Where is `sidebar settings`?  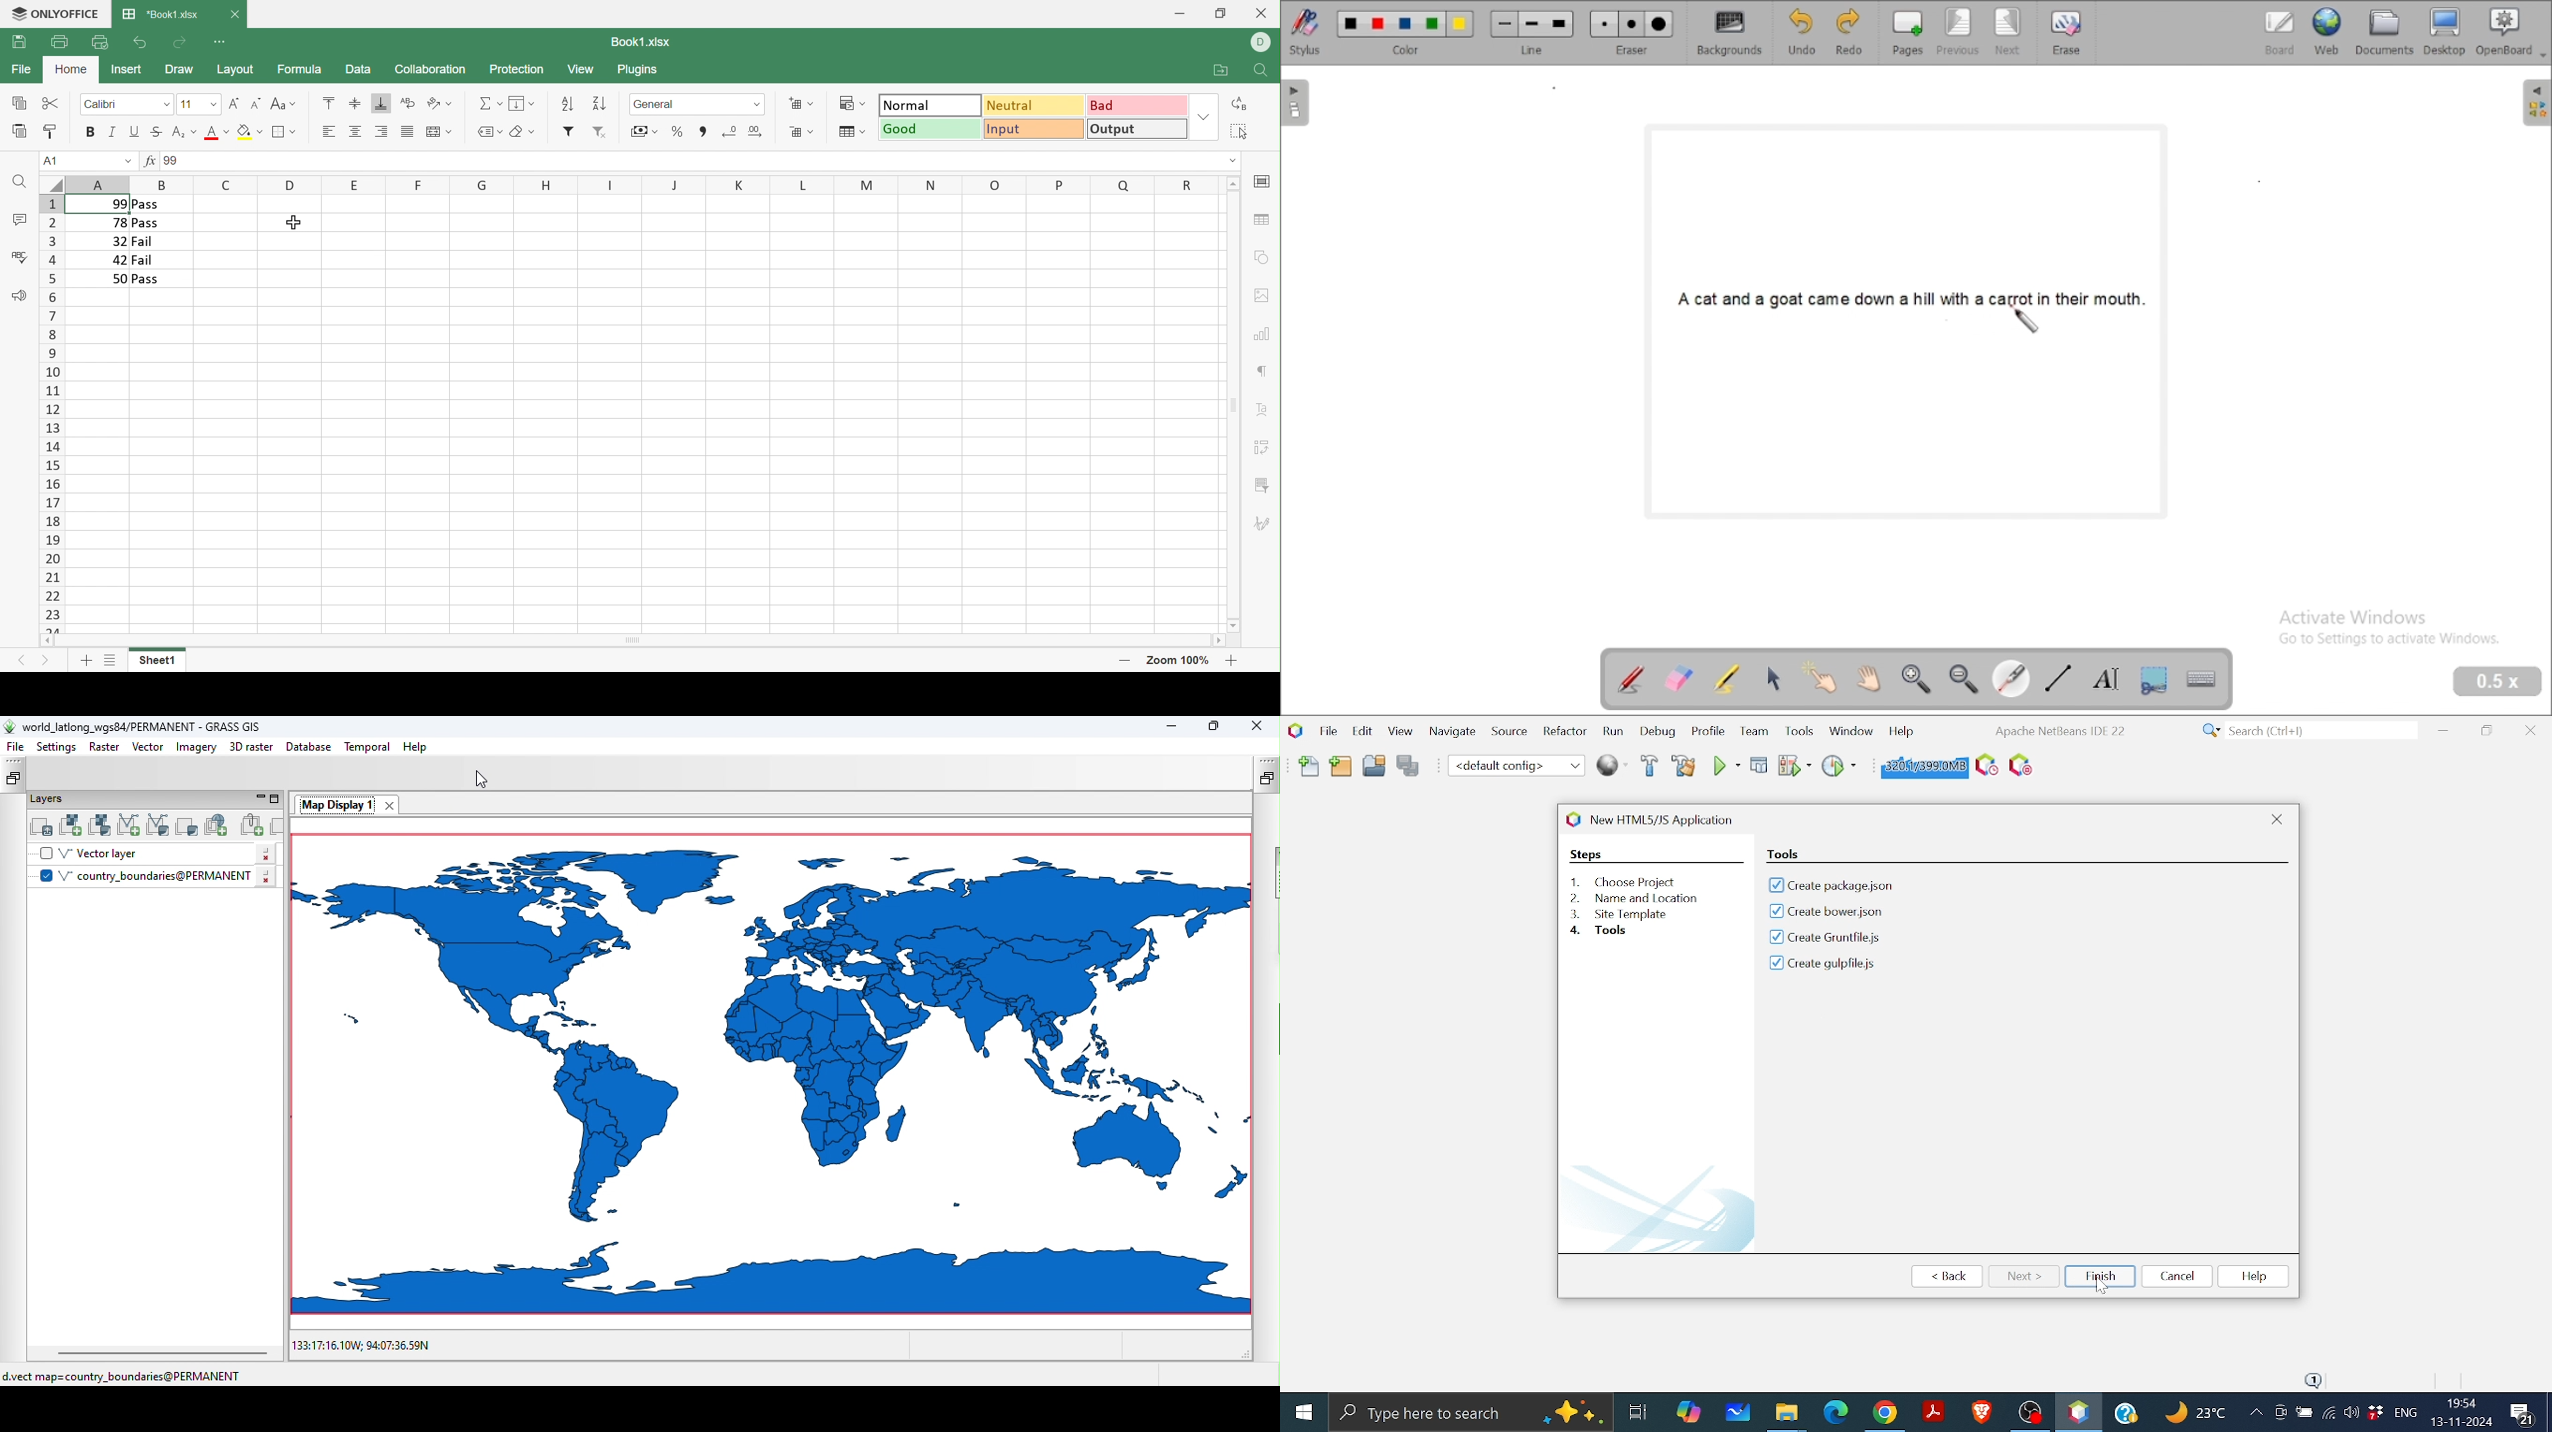
sidebar settings is located at coordinates (2536, 103).